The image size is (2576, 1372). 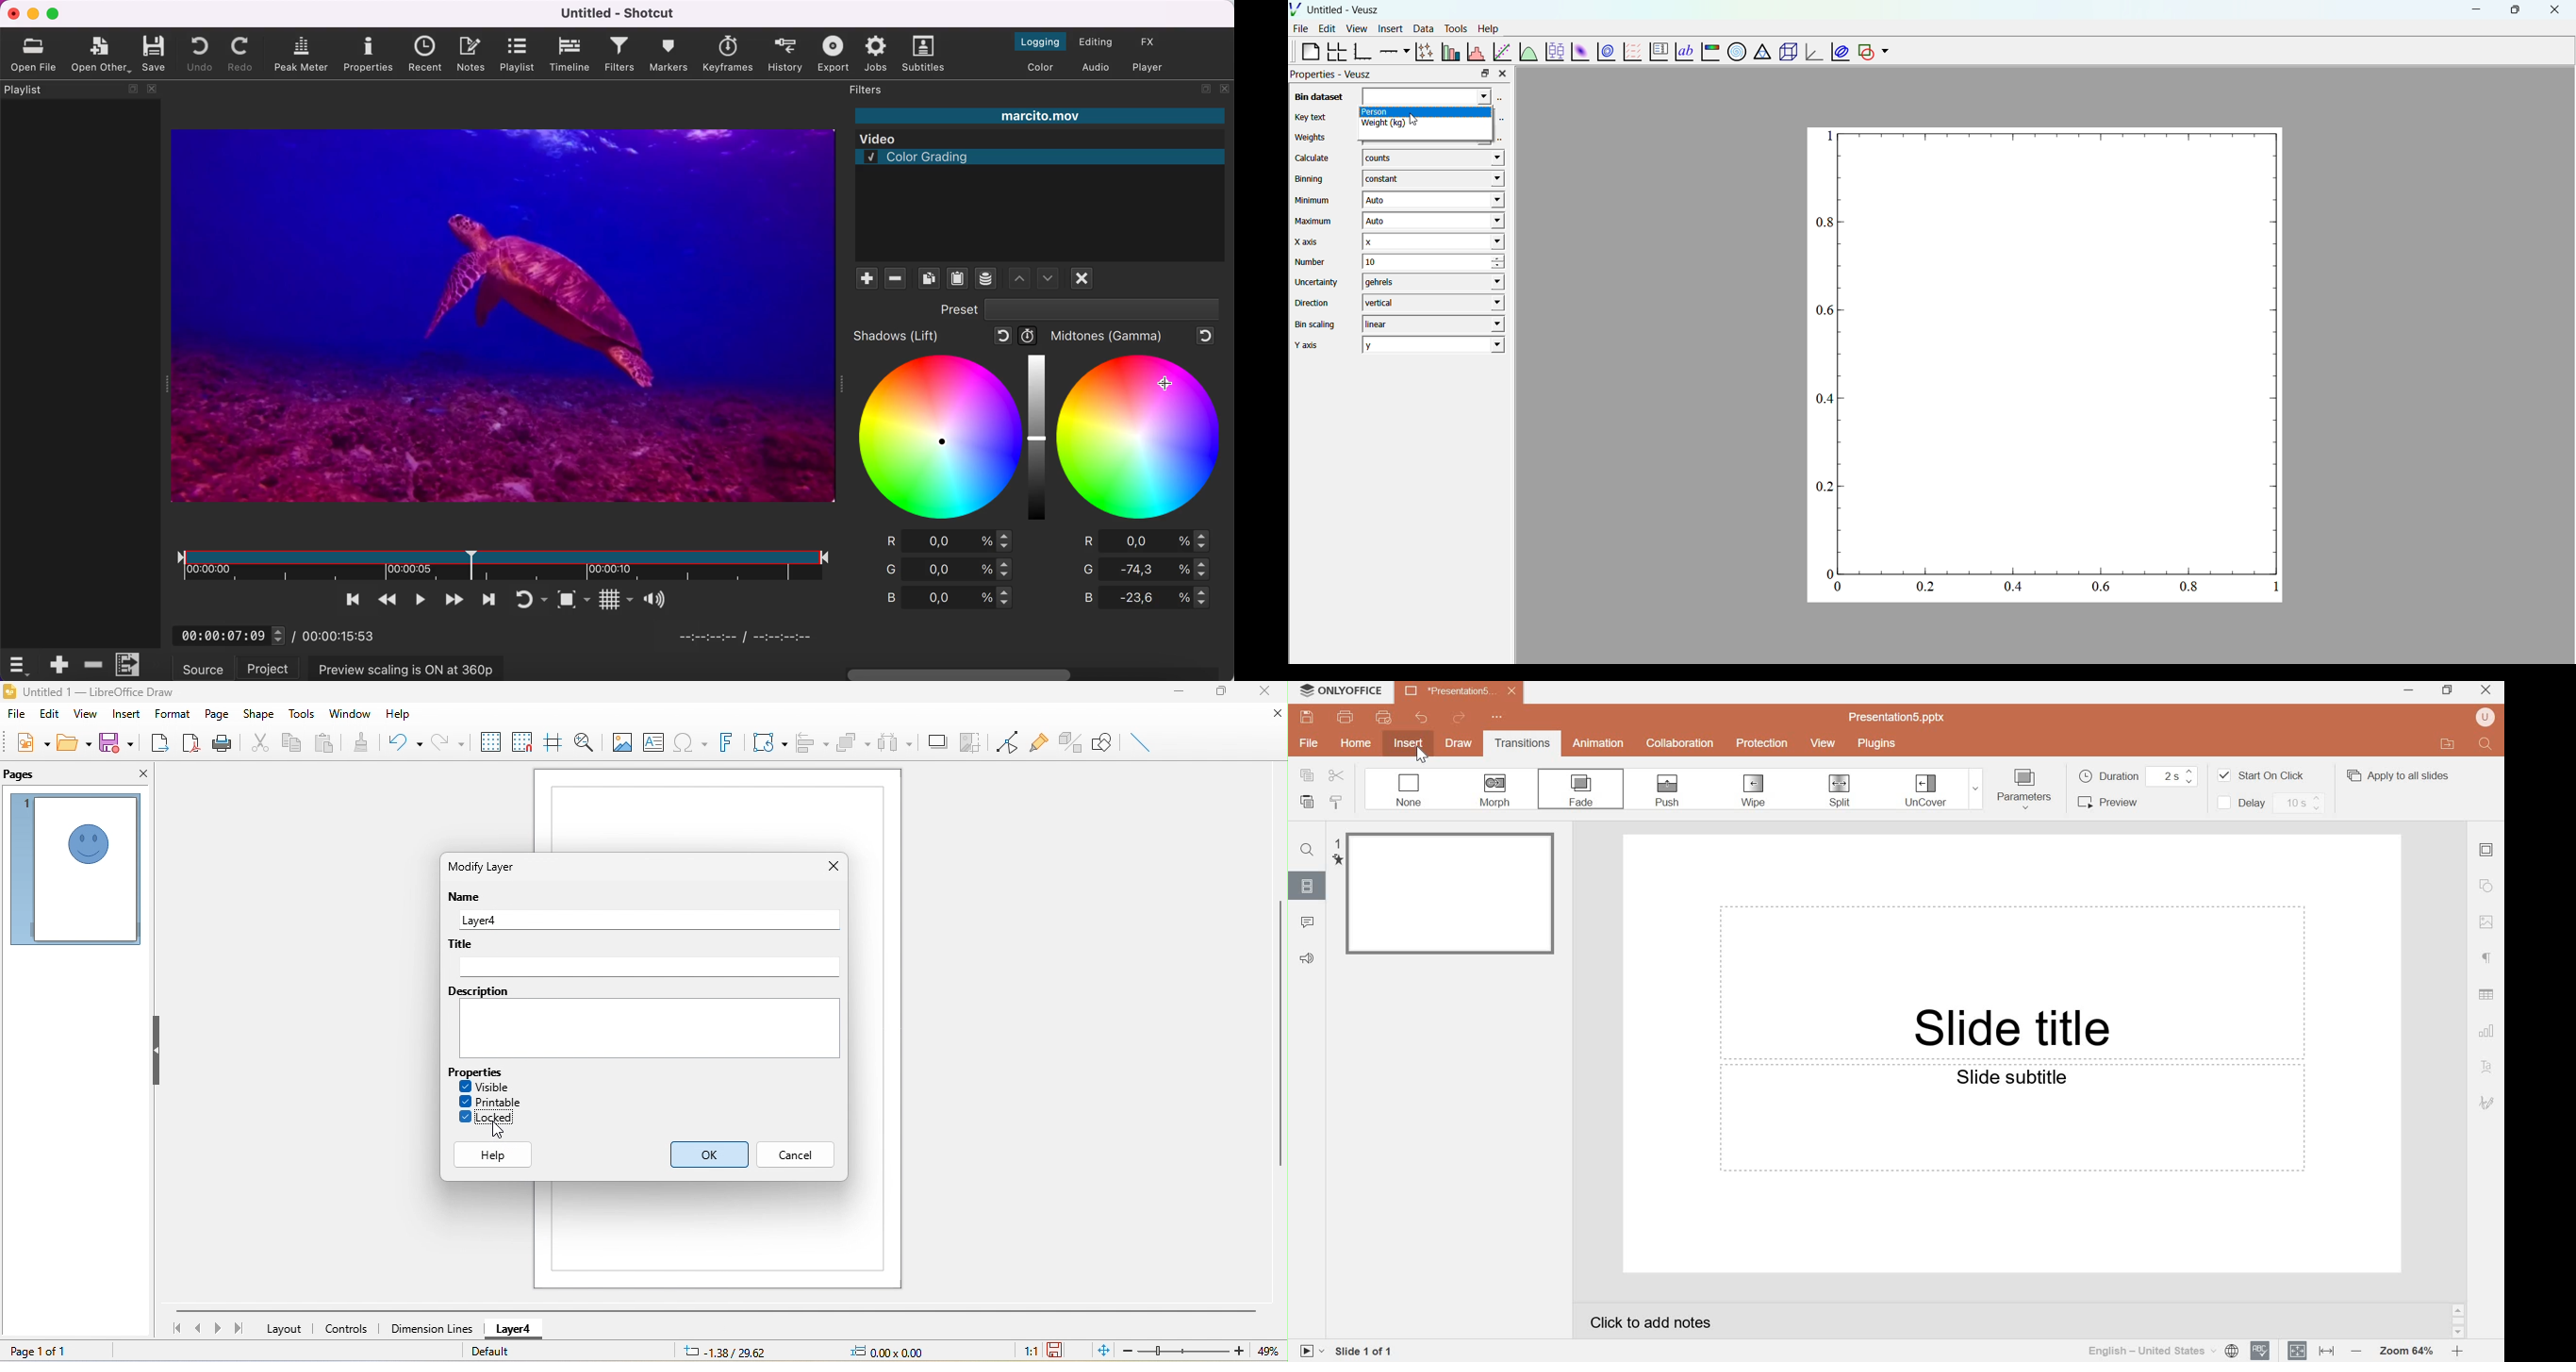 I want to click on save, so click(x=116, y=741).